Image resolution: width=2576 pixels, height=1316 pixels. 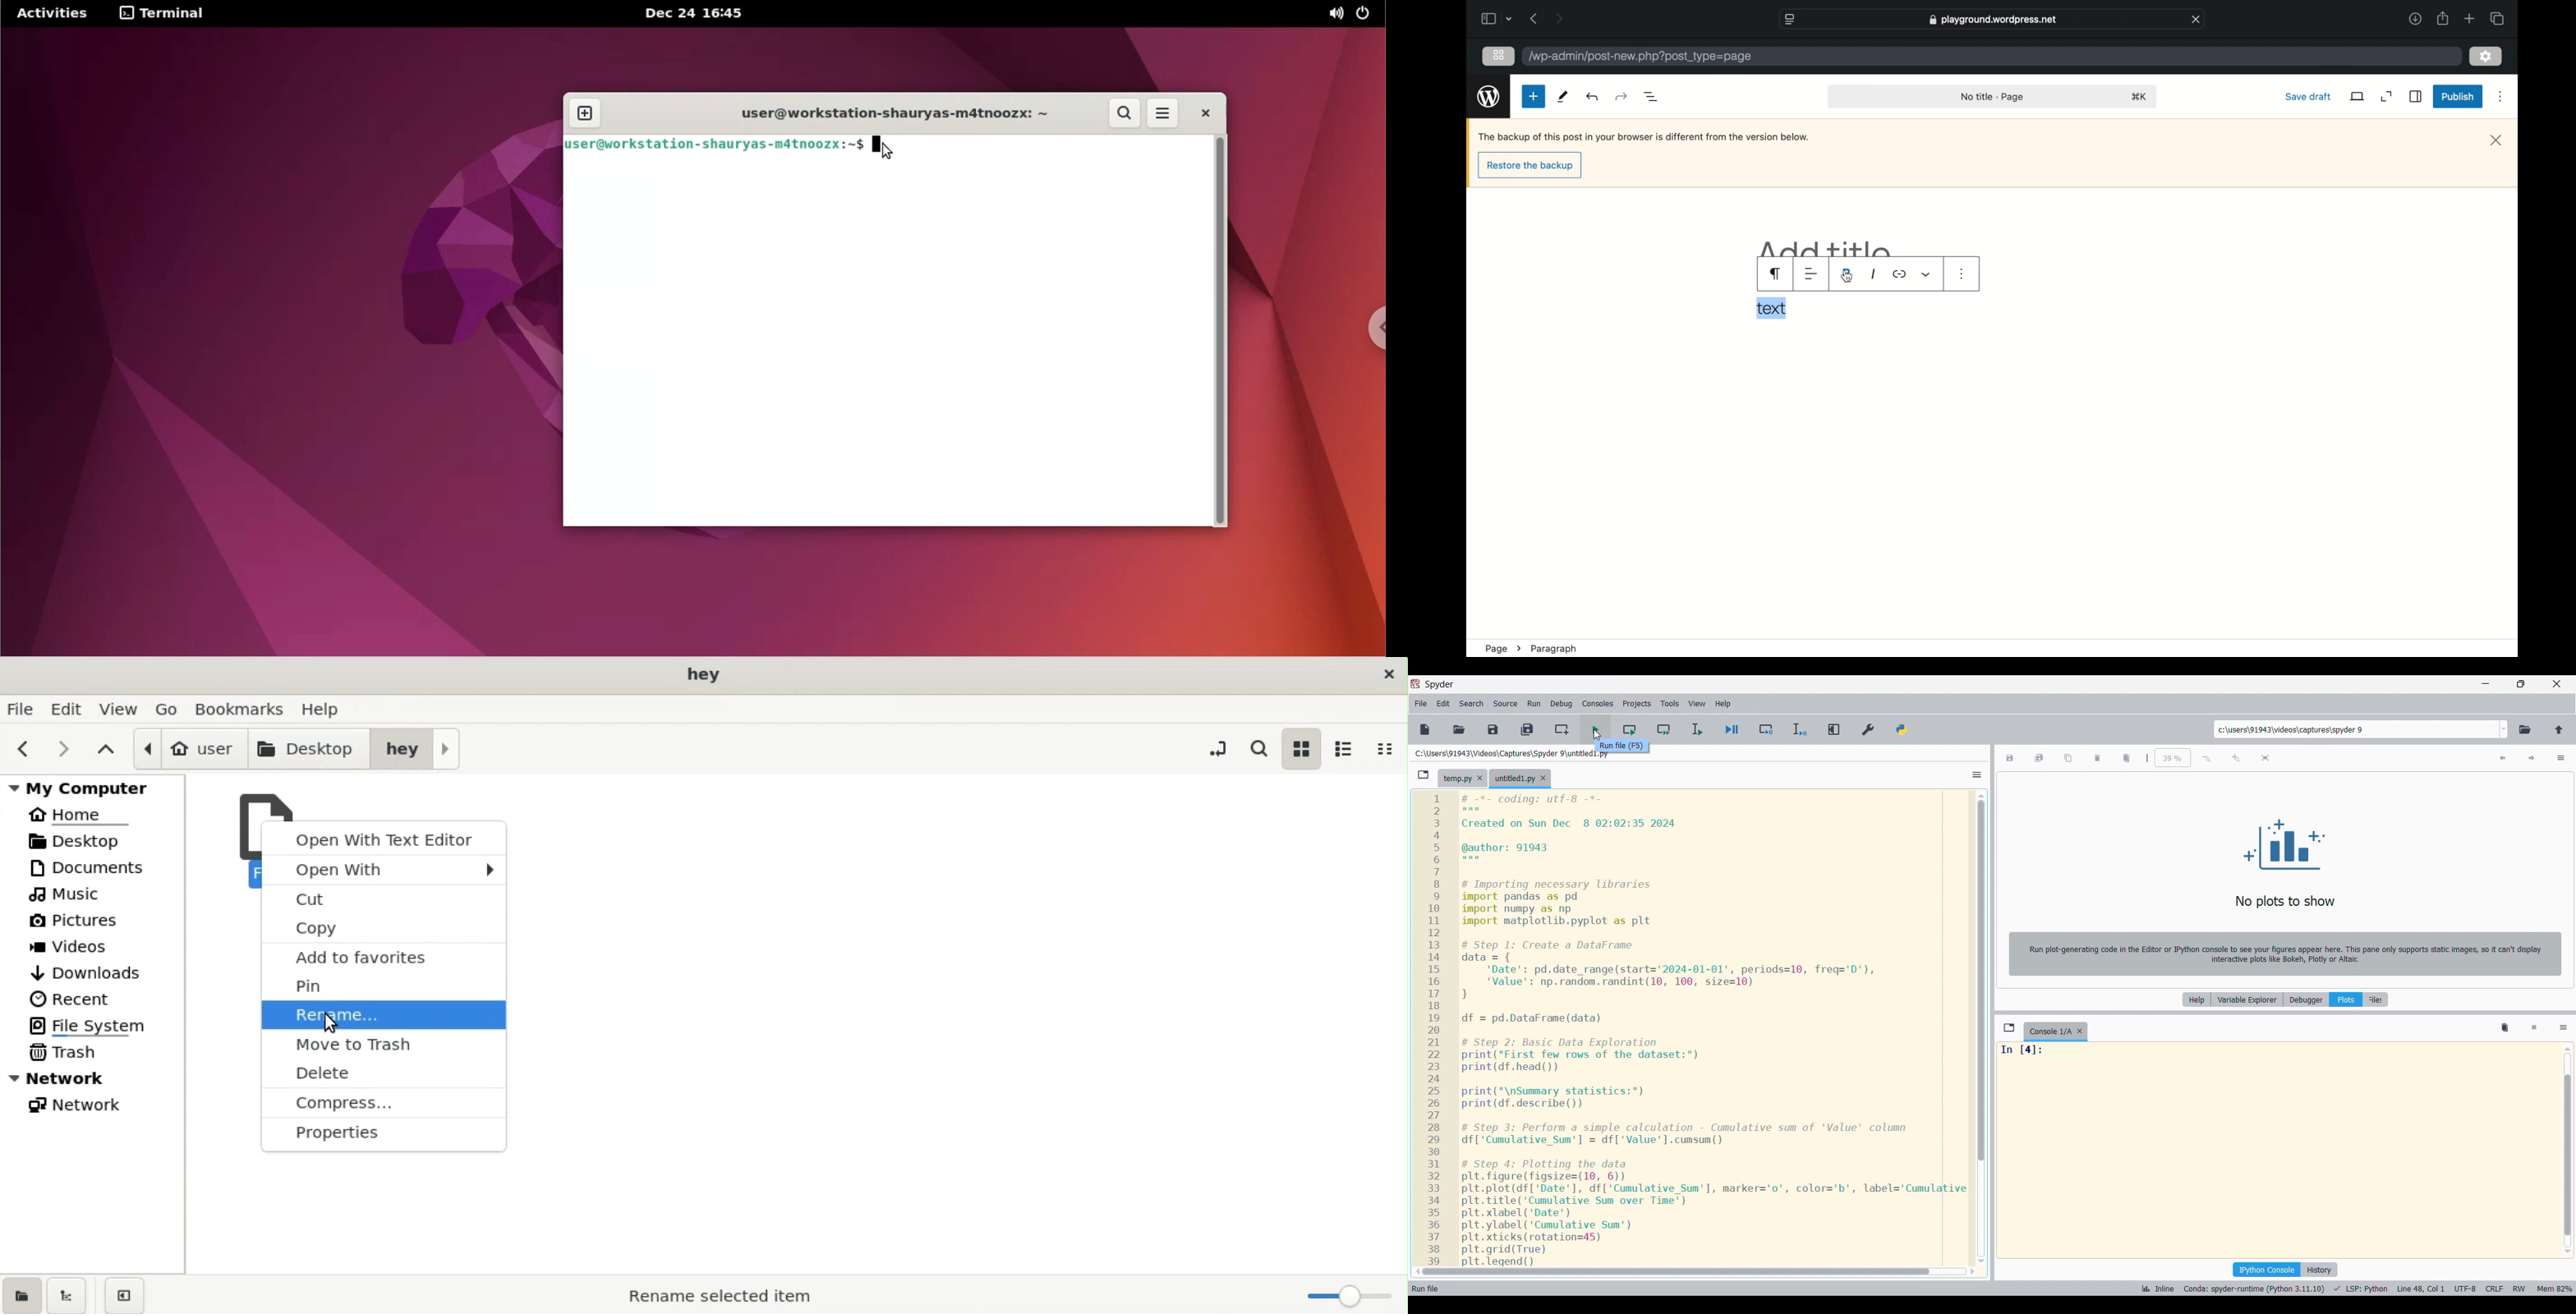 What do you see at coordinates (1562, 704) in the screenshot?
I see `Debug menu` at bounding box center [1562, 704].